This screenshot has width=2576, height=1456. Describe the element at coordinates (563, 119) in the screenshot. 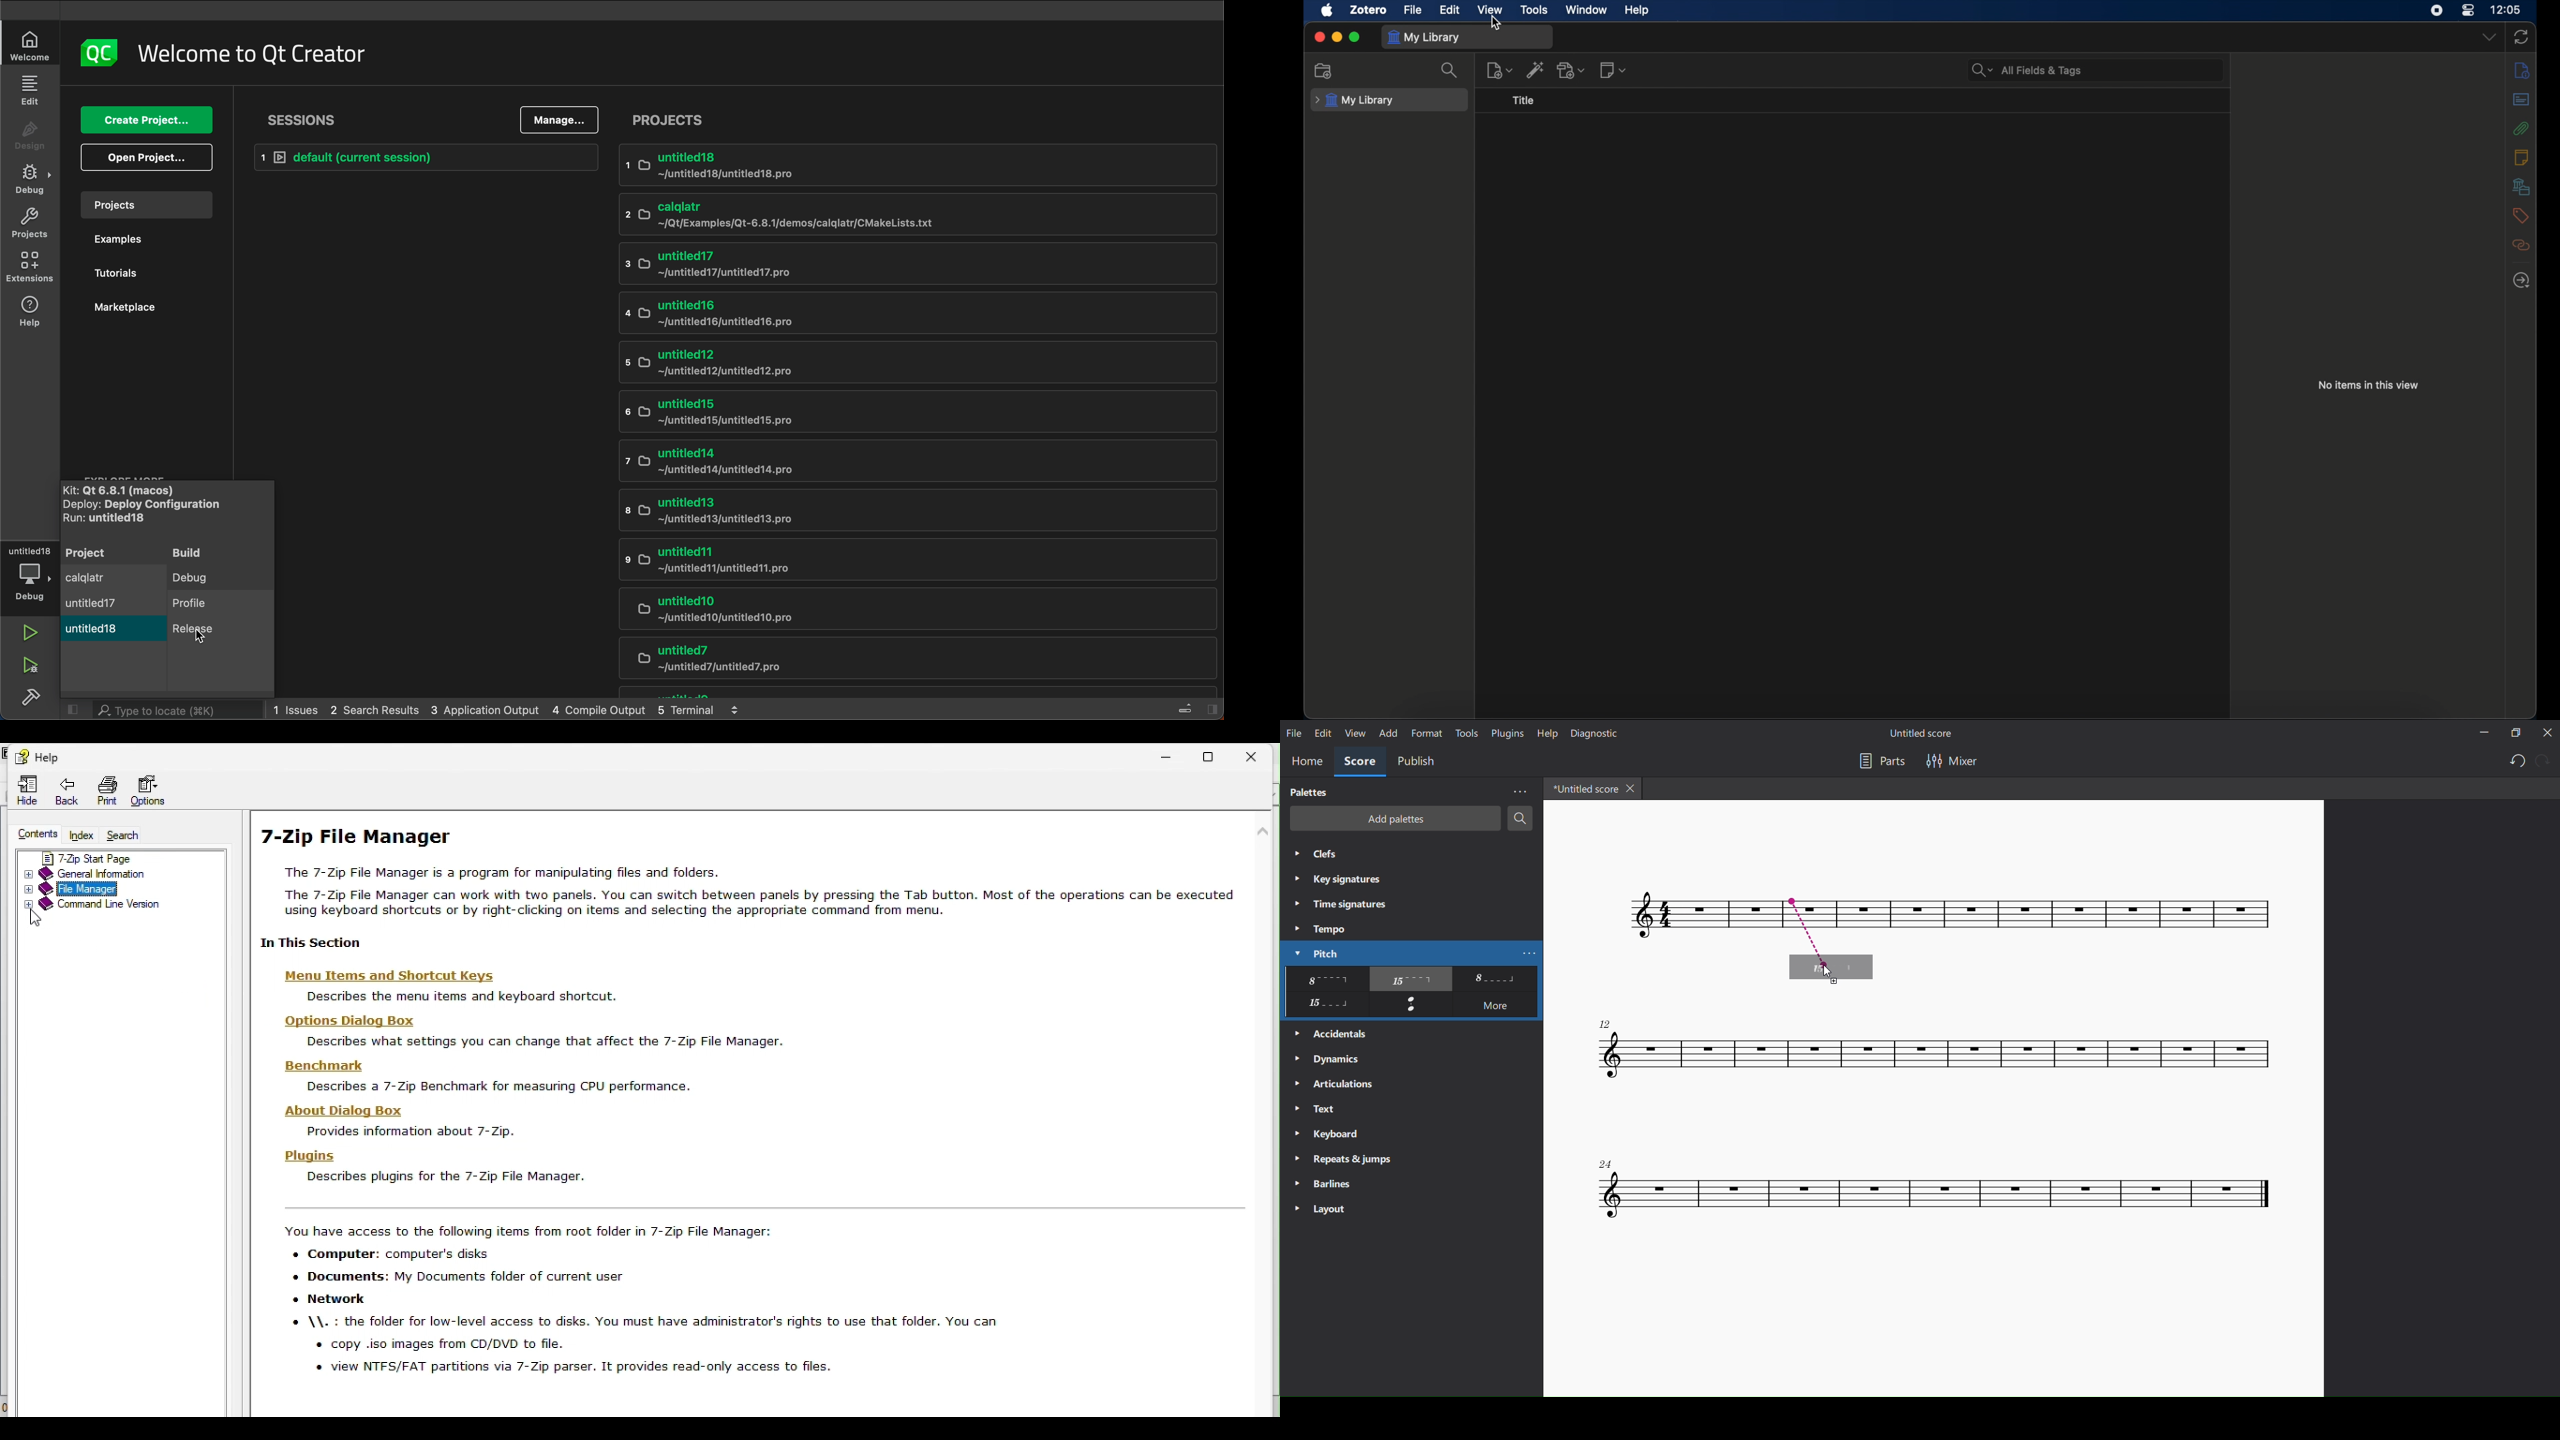

I see `manage` at that location.